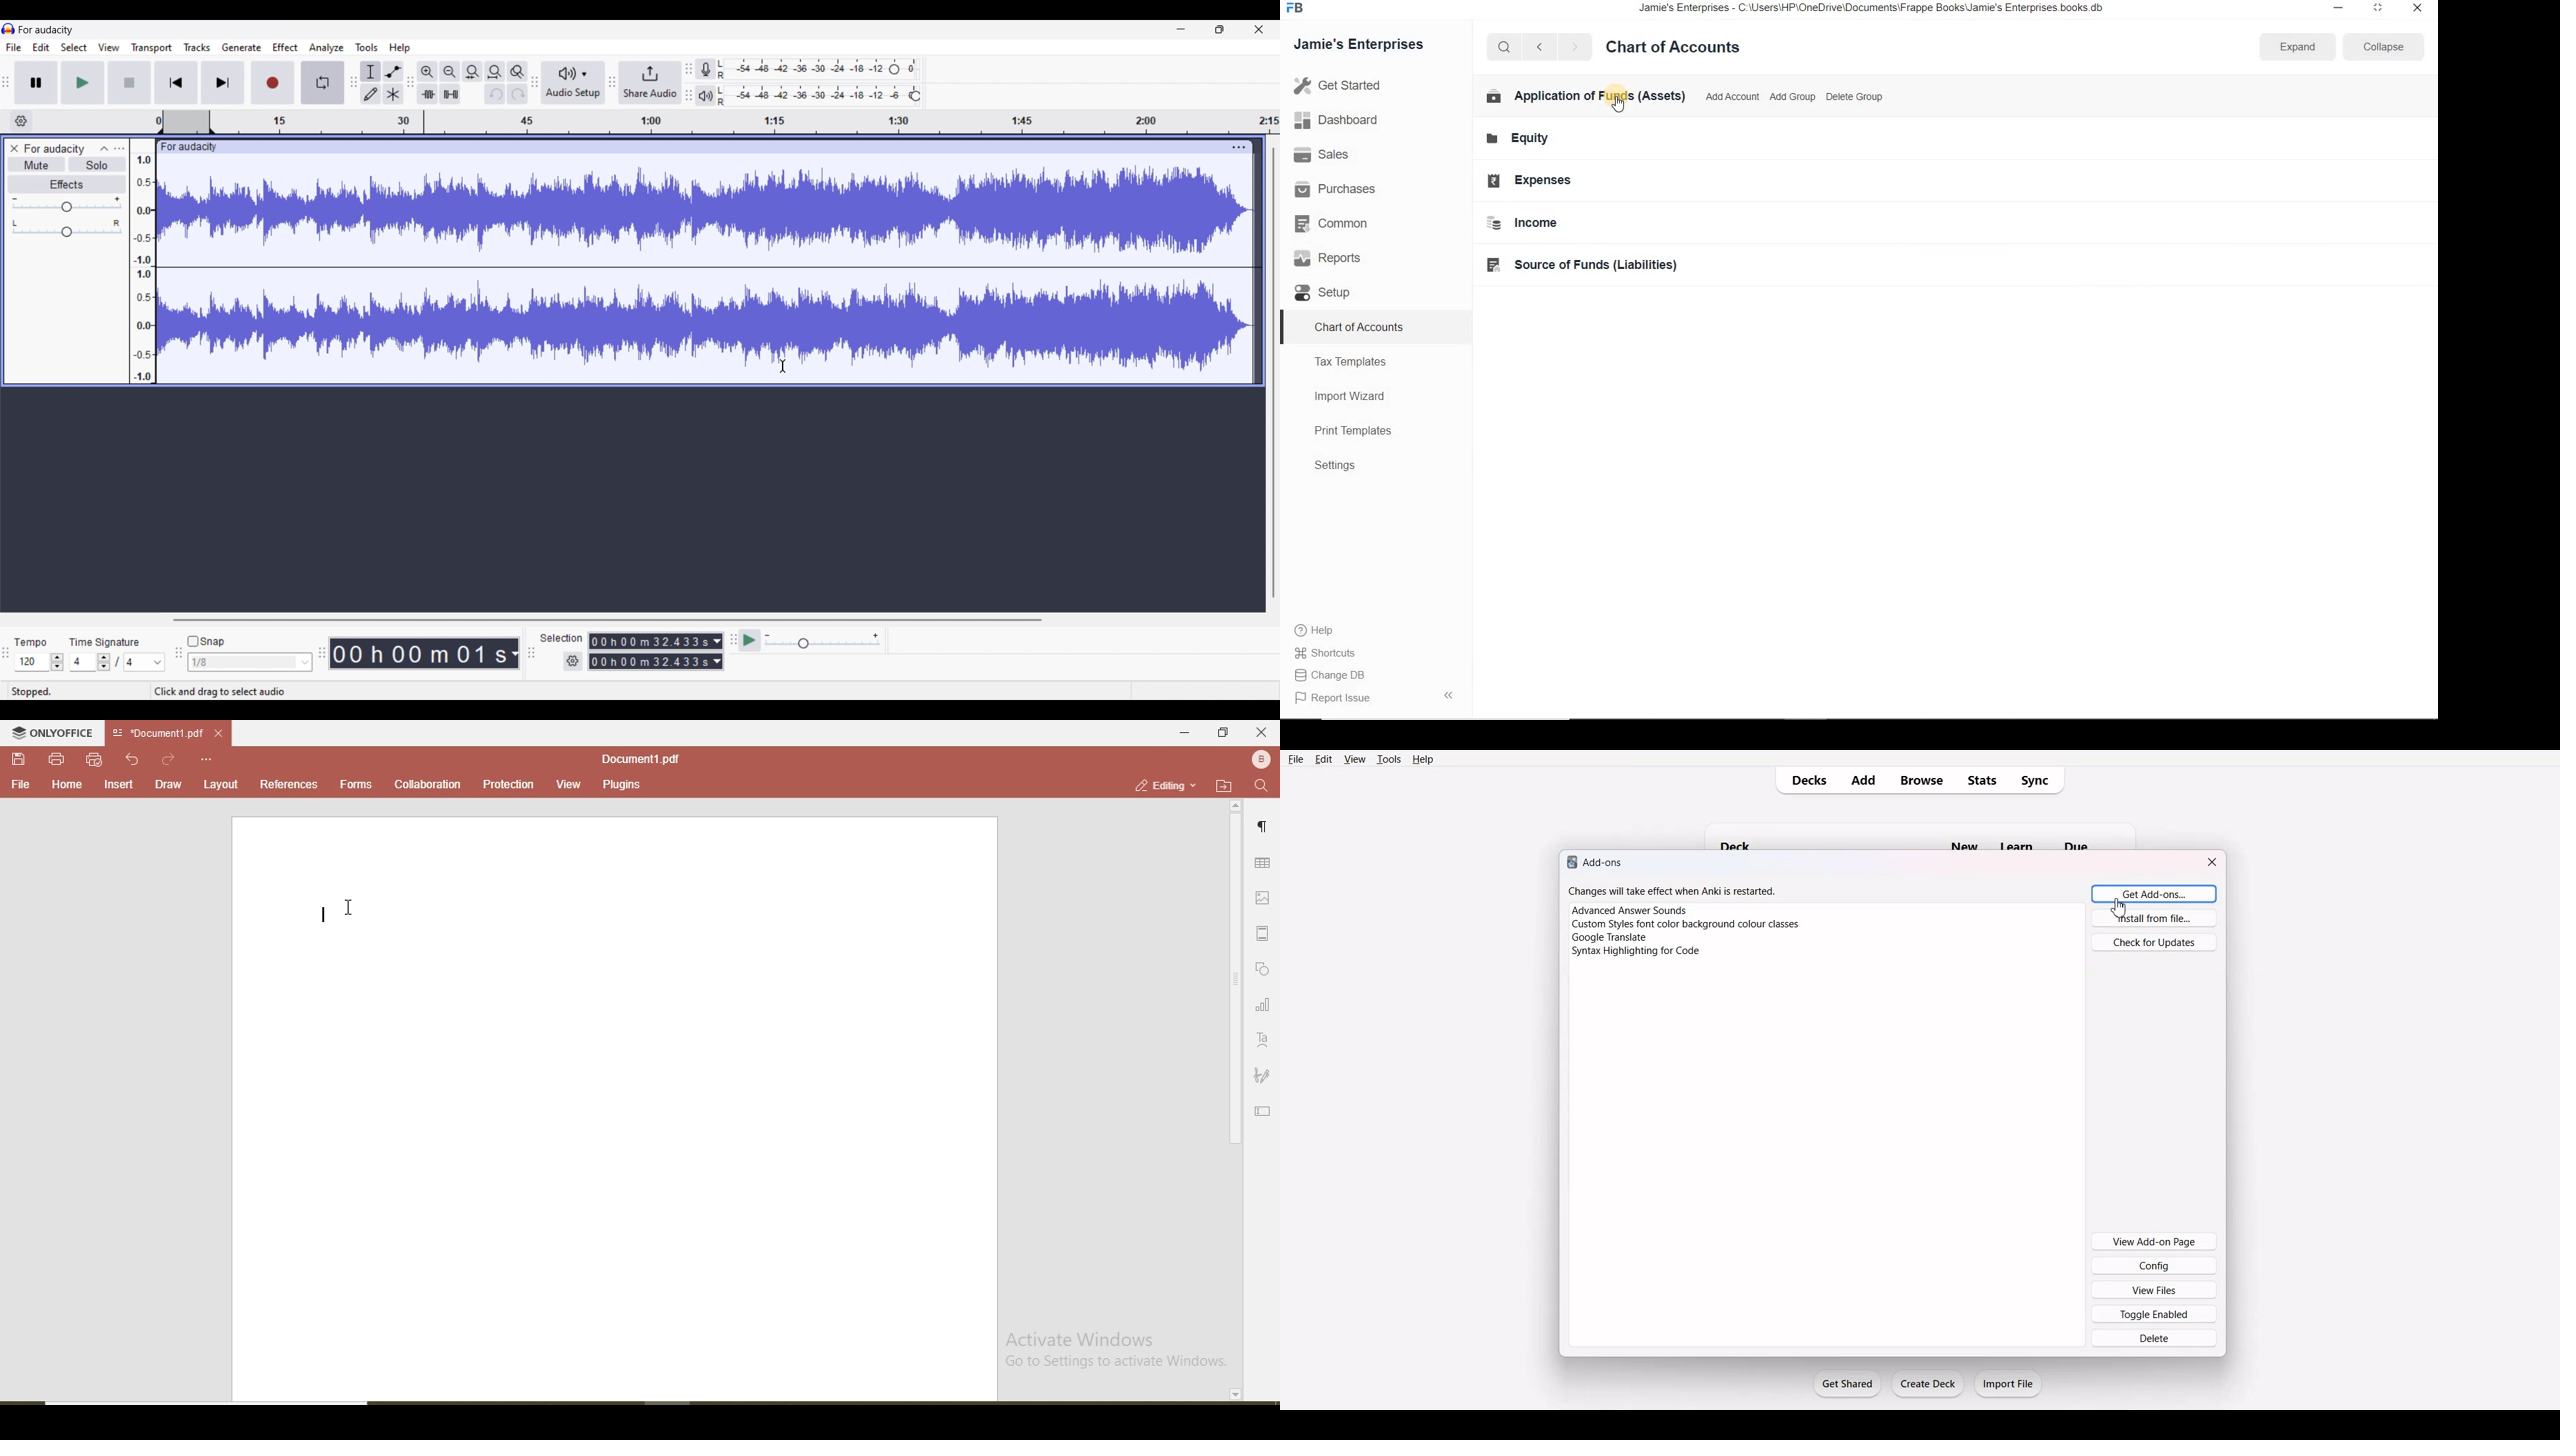 This screenshot has width=2576, height=1456. What do you see at coordinates (1585, 95) in the screenshot?
I see `Application of Funds (Assets)` at bounding box center [1585, 95].